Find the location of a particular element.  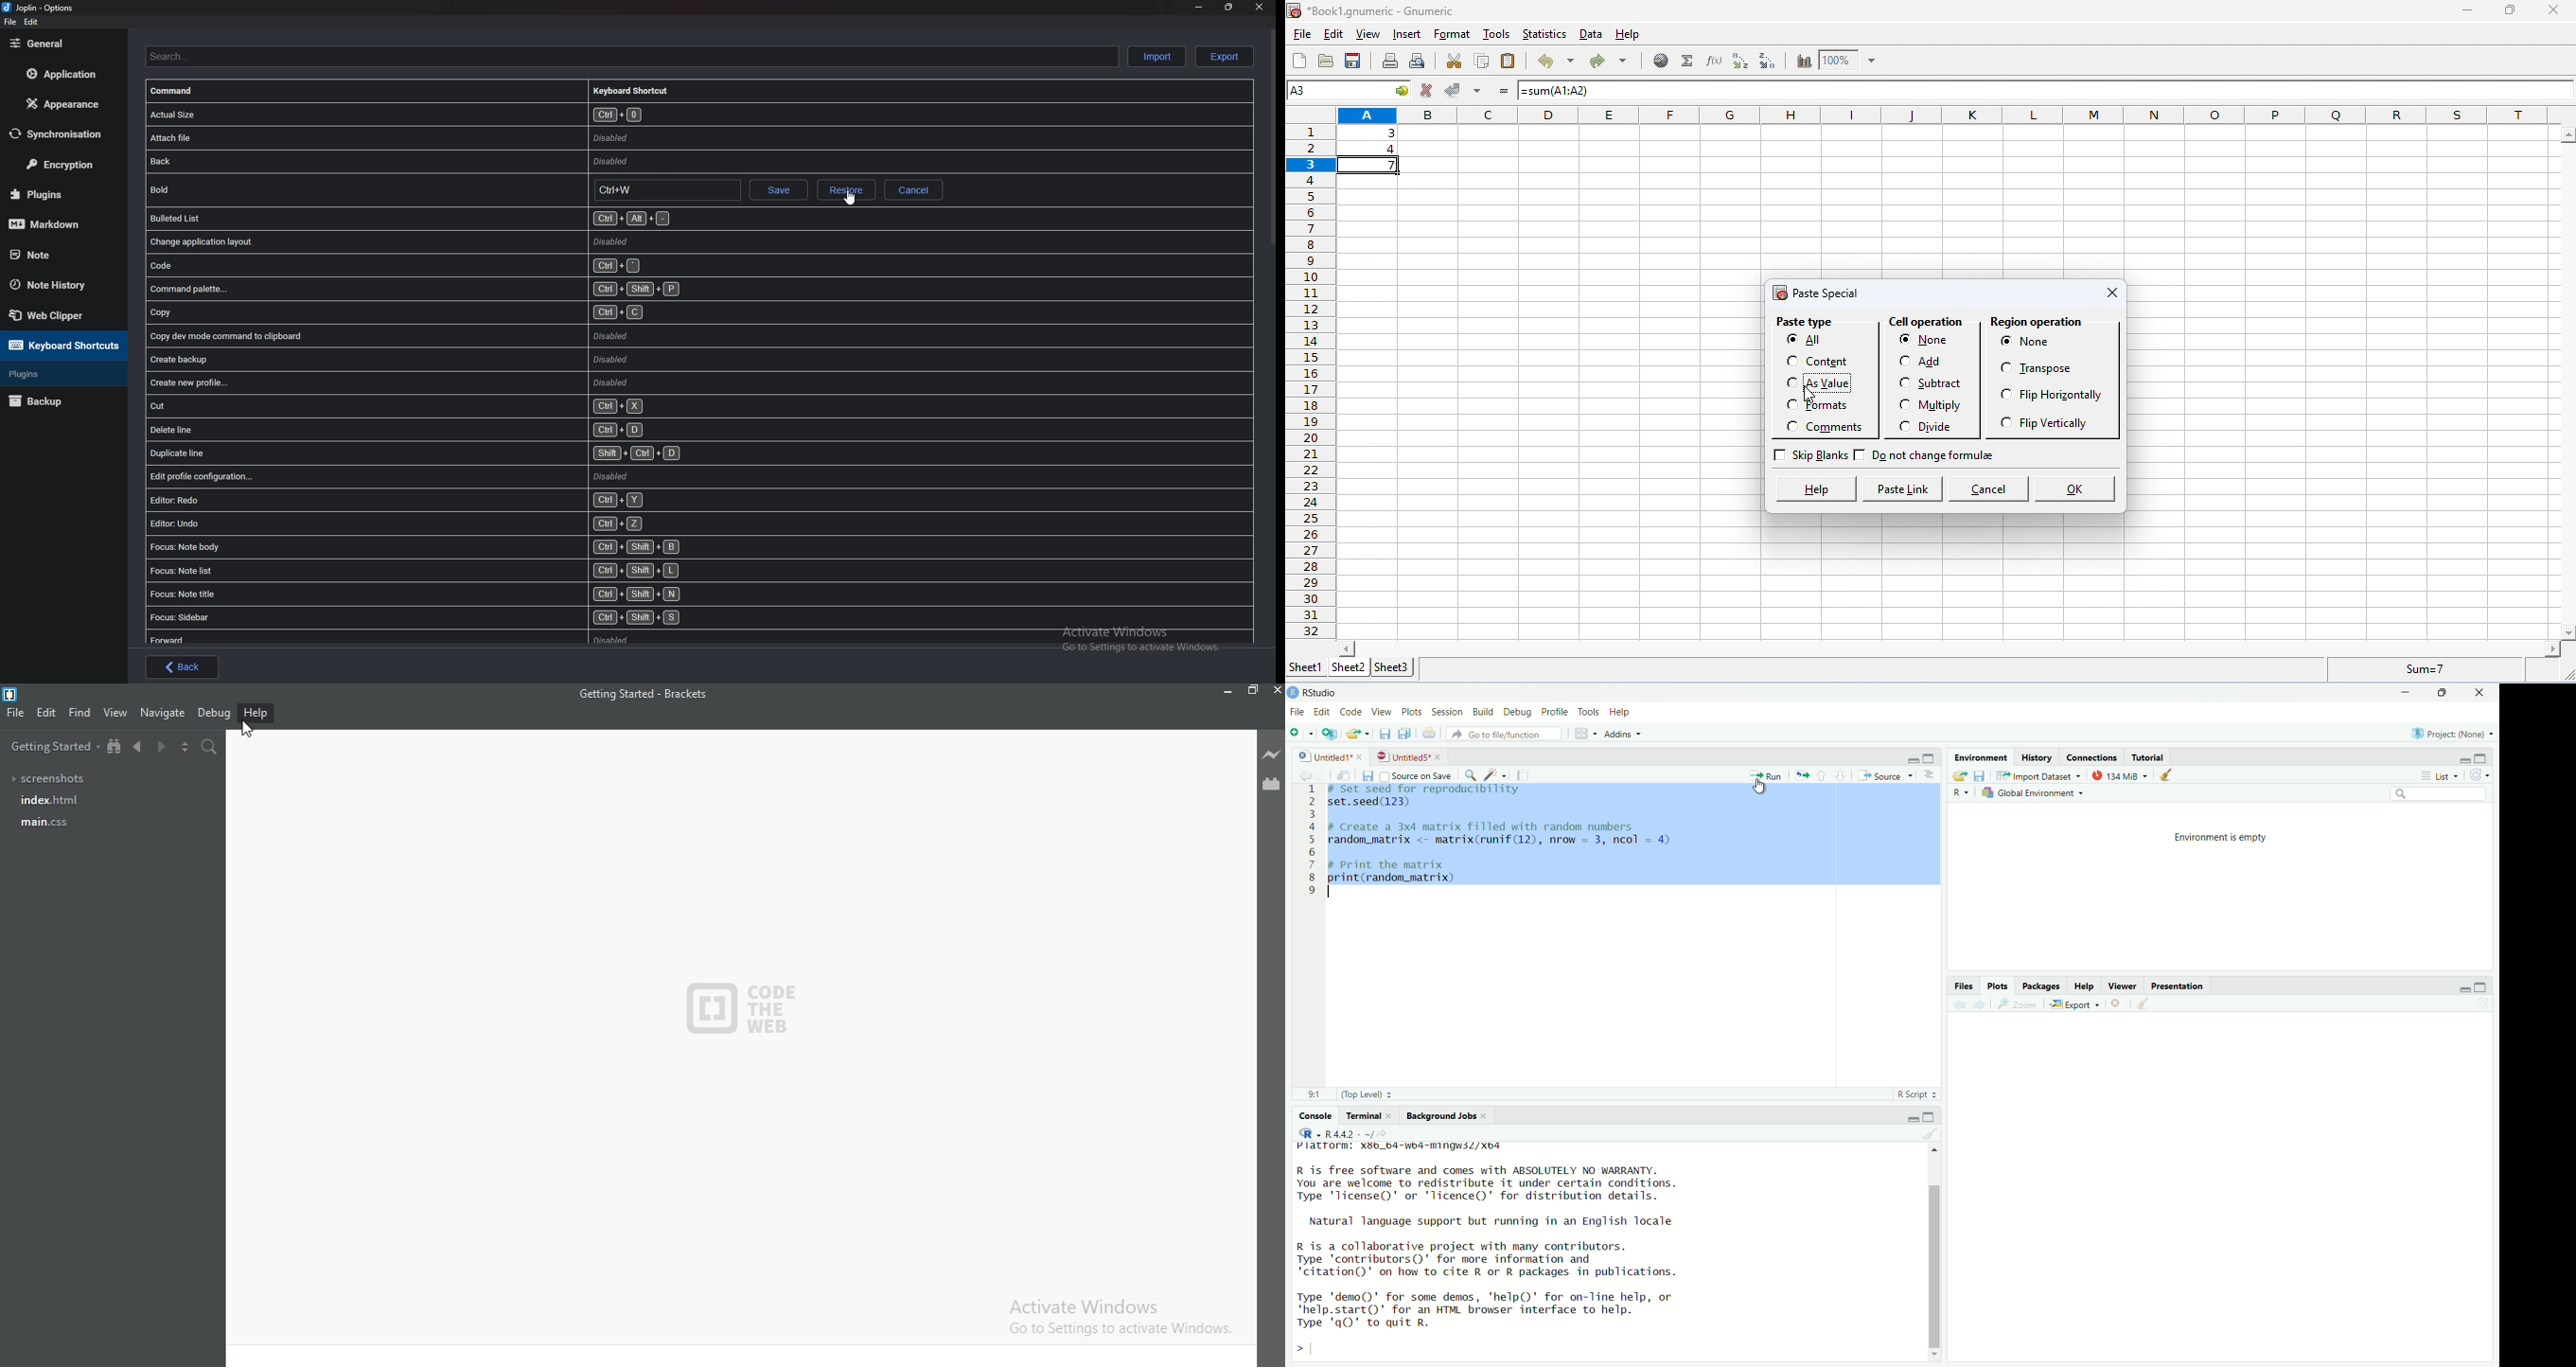

joplin - Option is located at coordinates (40, 7).